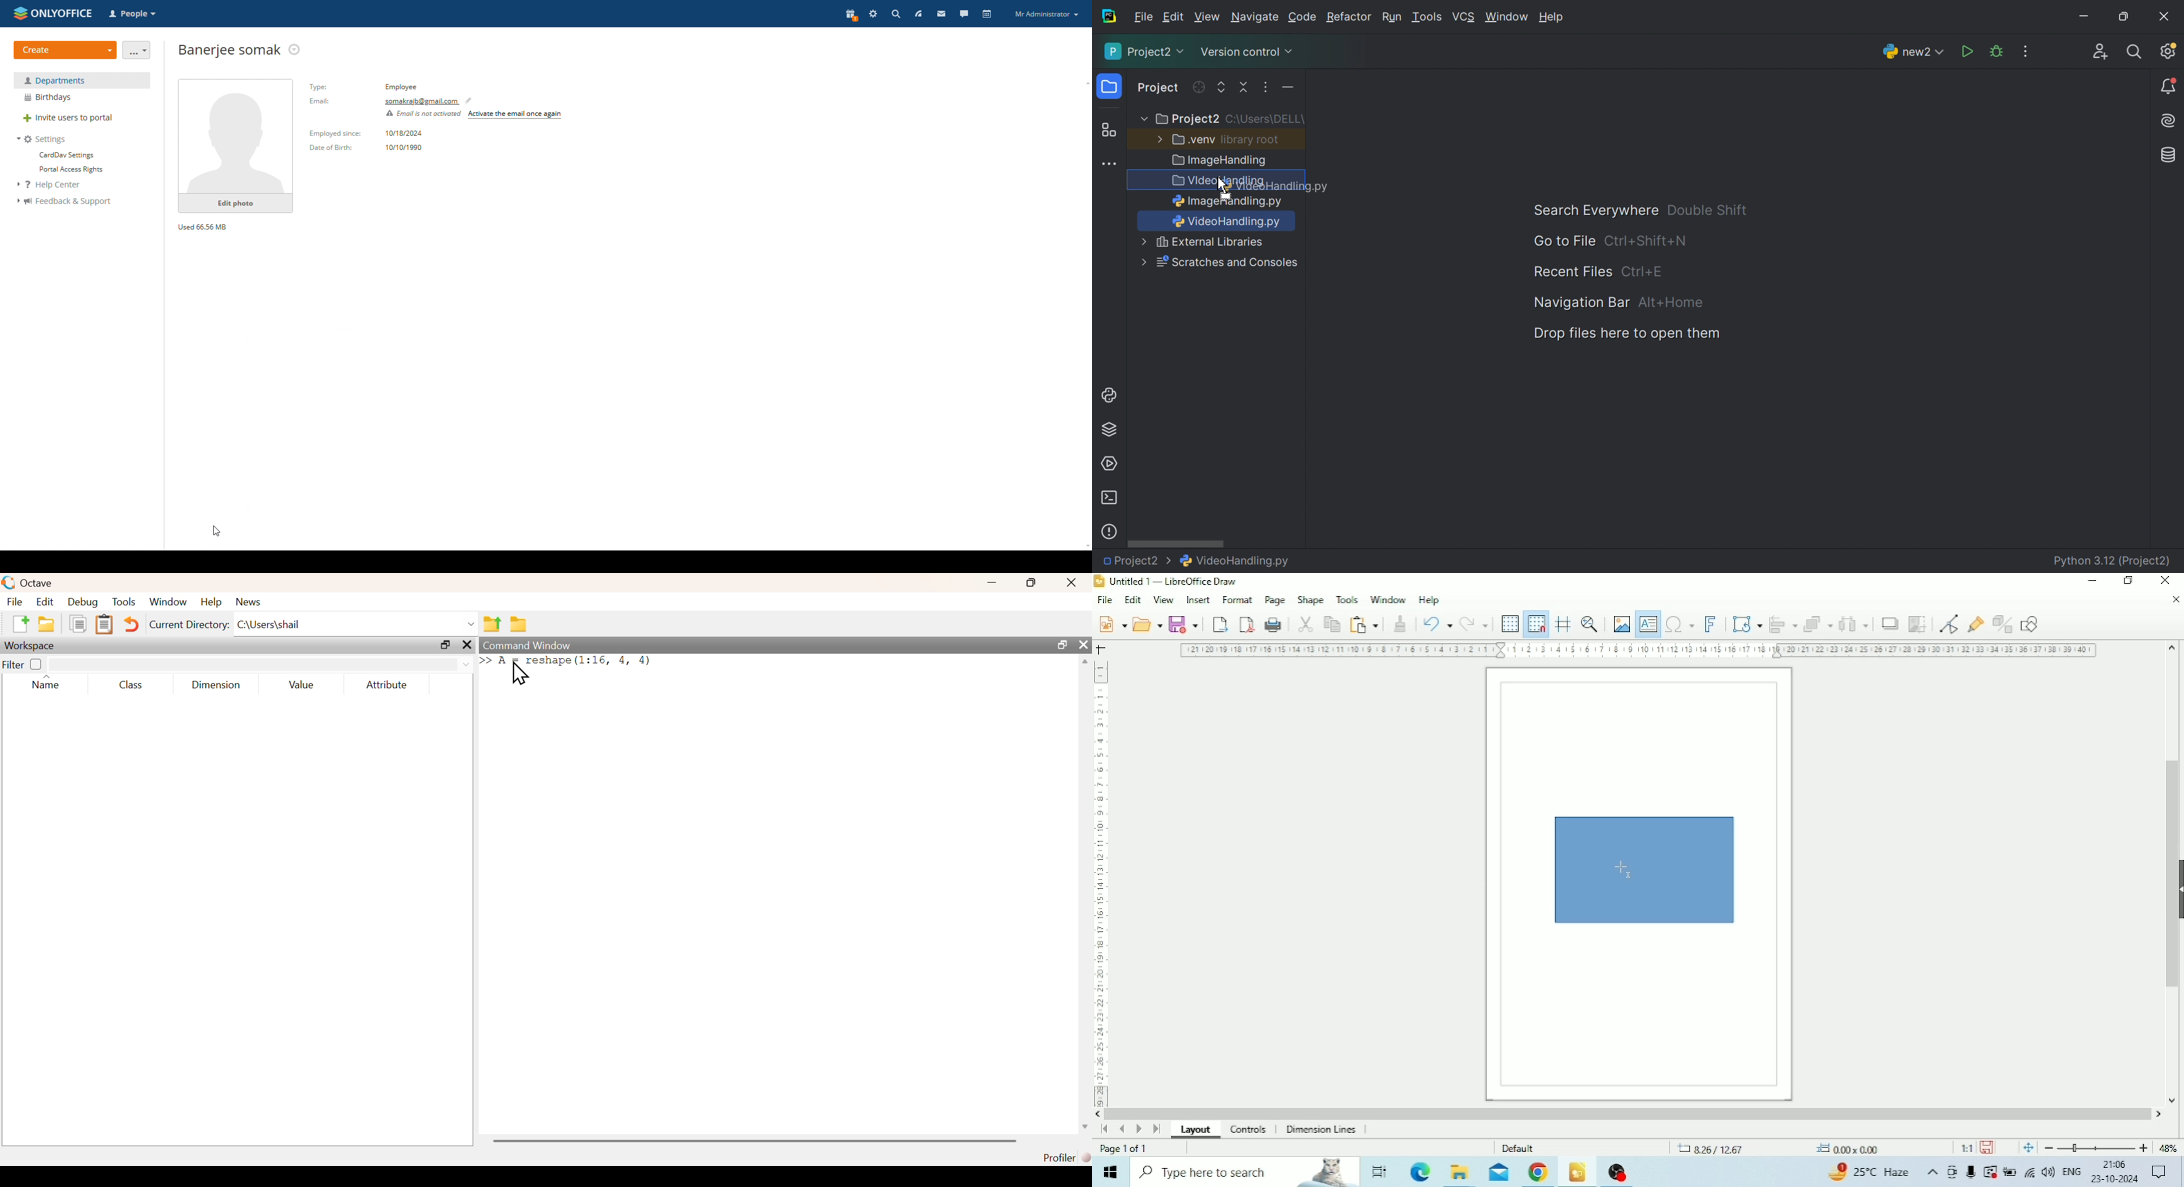 This screenshot has height=1204, width=2184. I want to click on Code with me, so click(2100, 53).